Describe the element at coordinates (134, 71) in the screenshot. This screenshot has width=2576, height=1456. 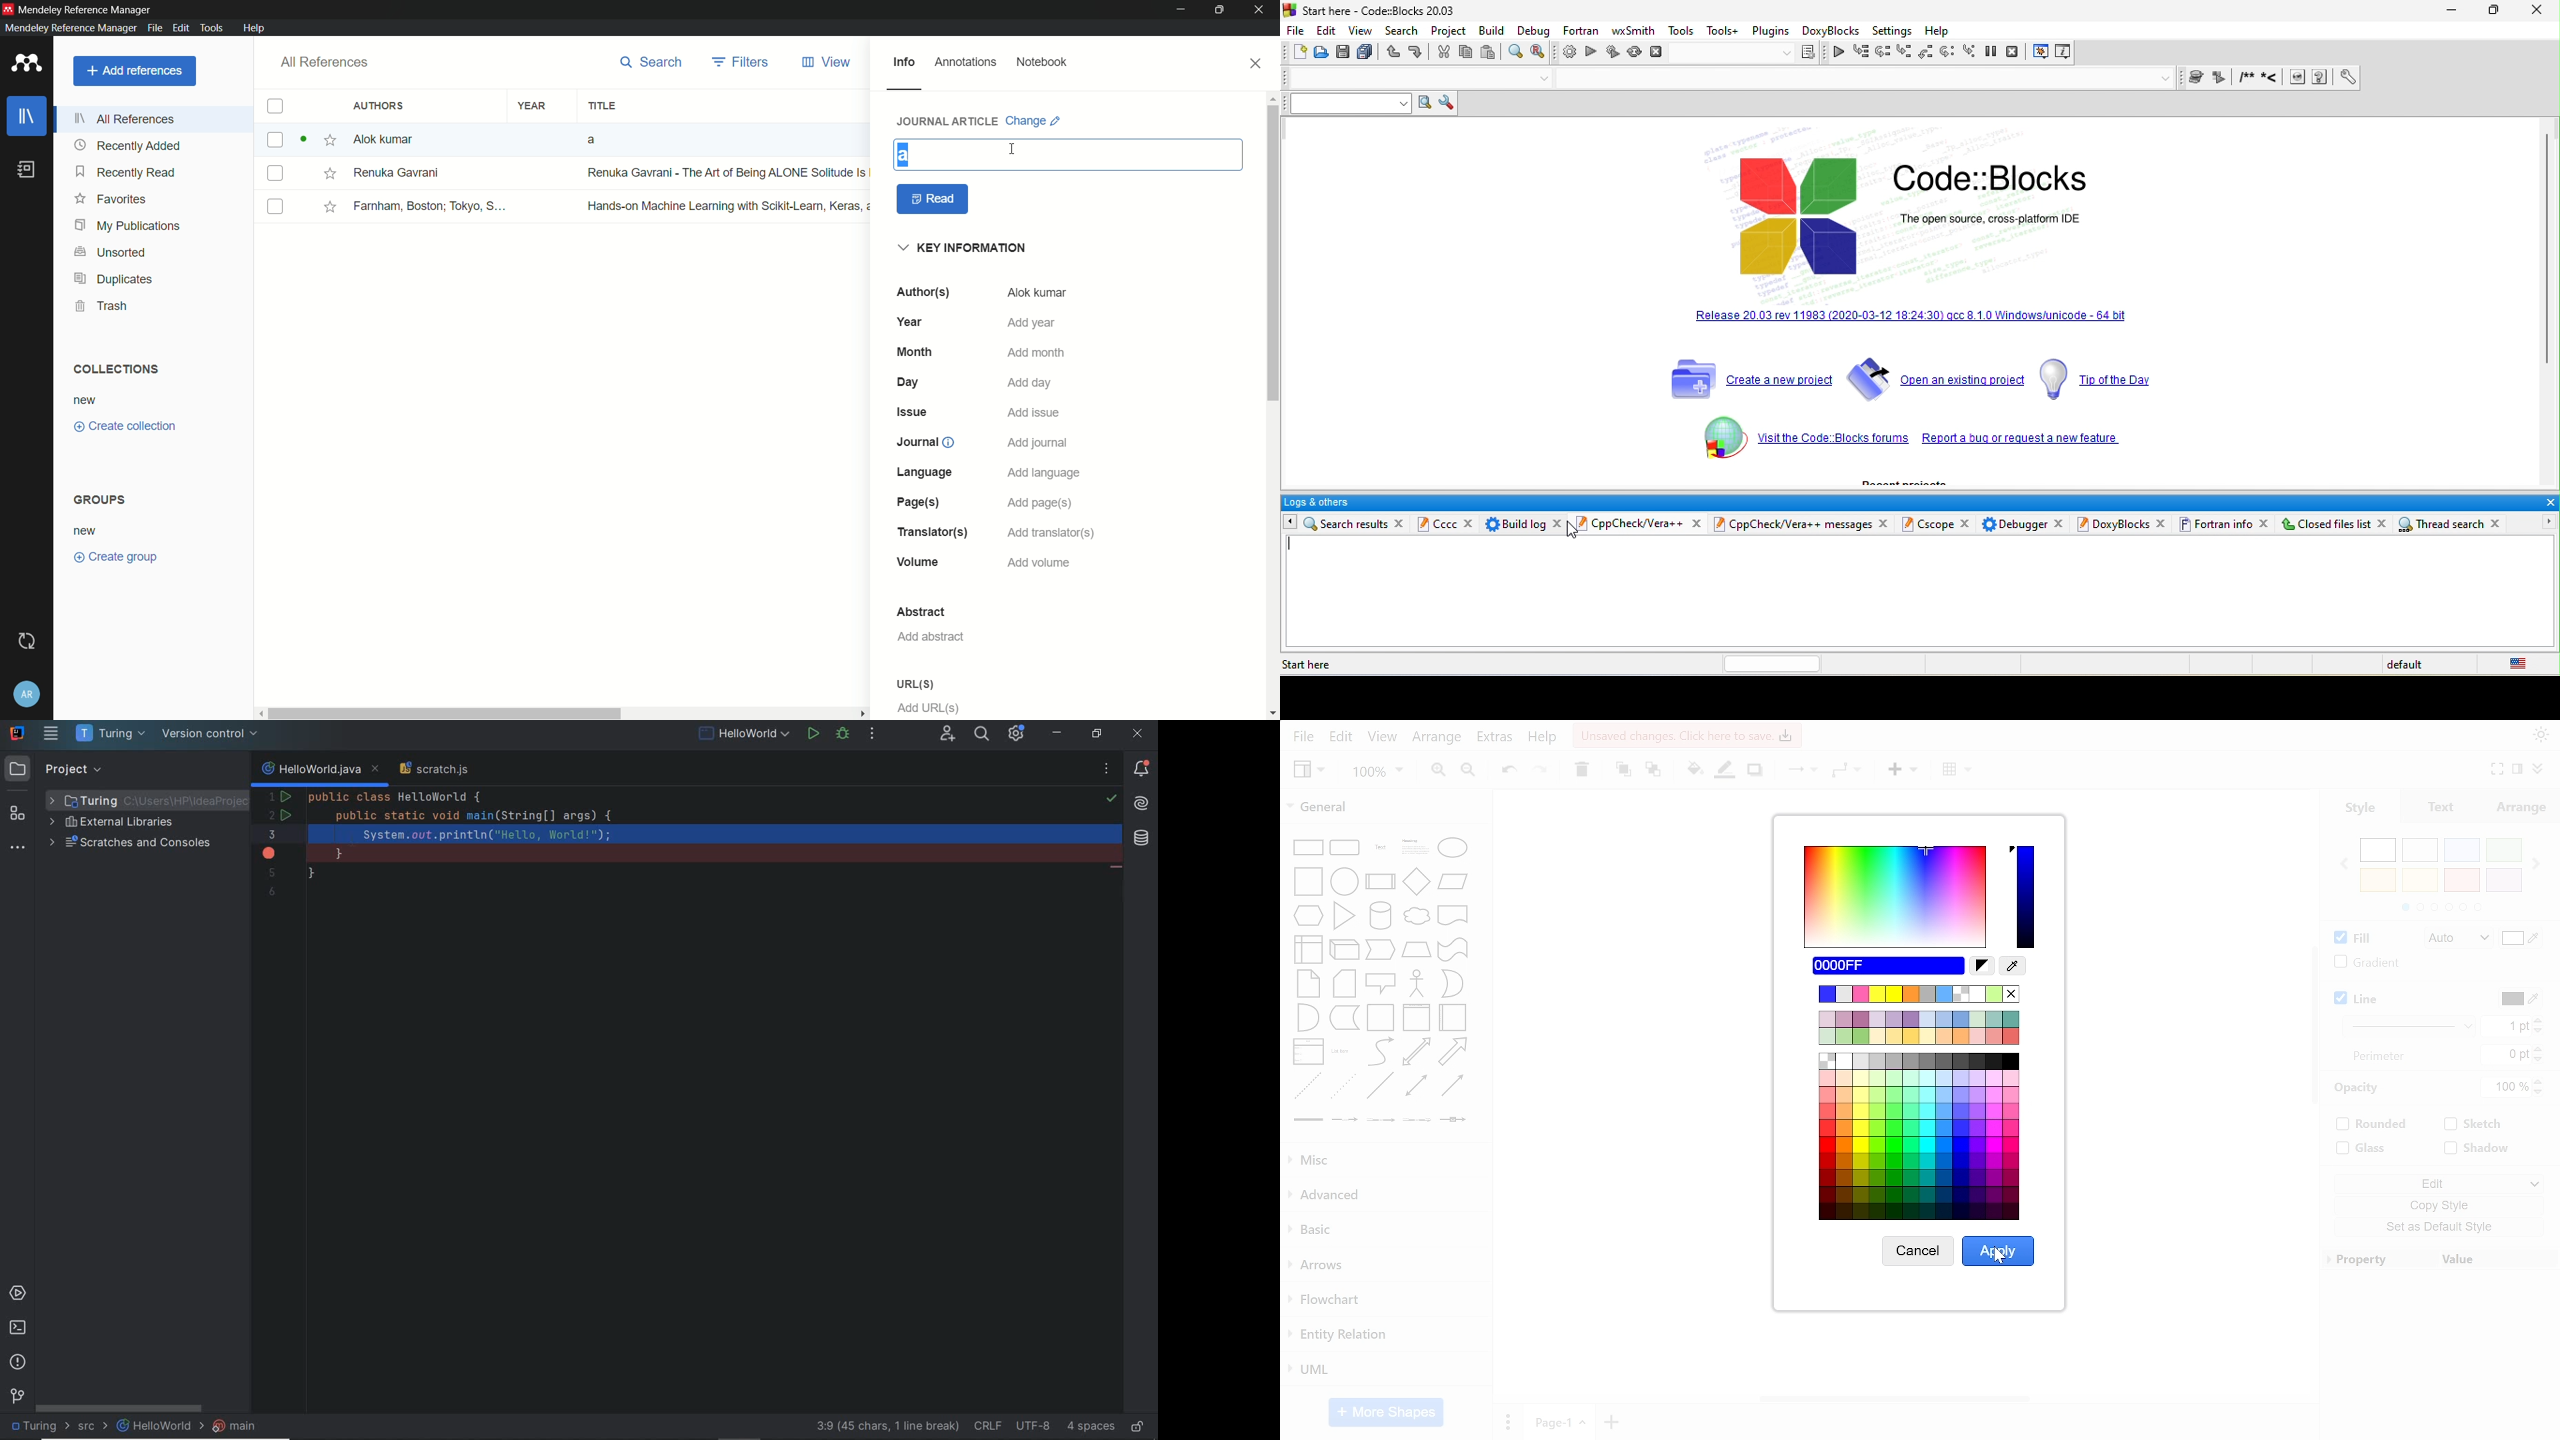
I see `add reference` at that location.